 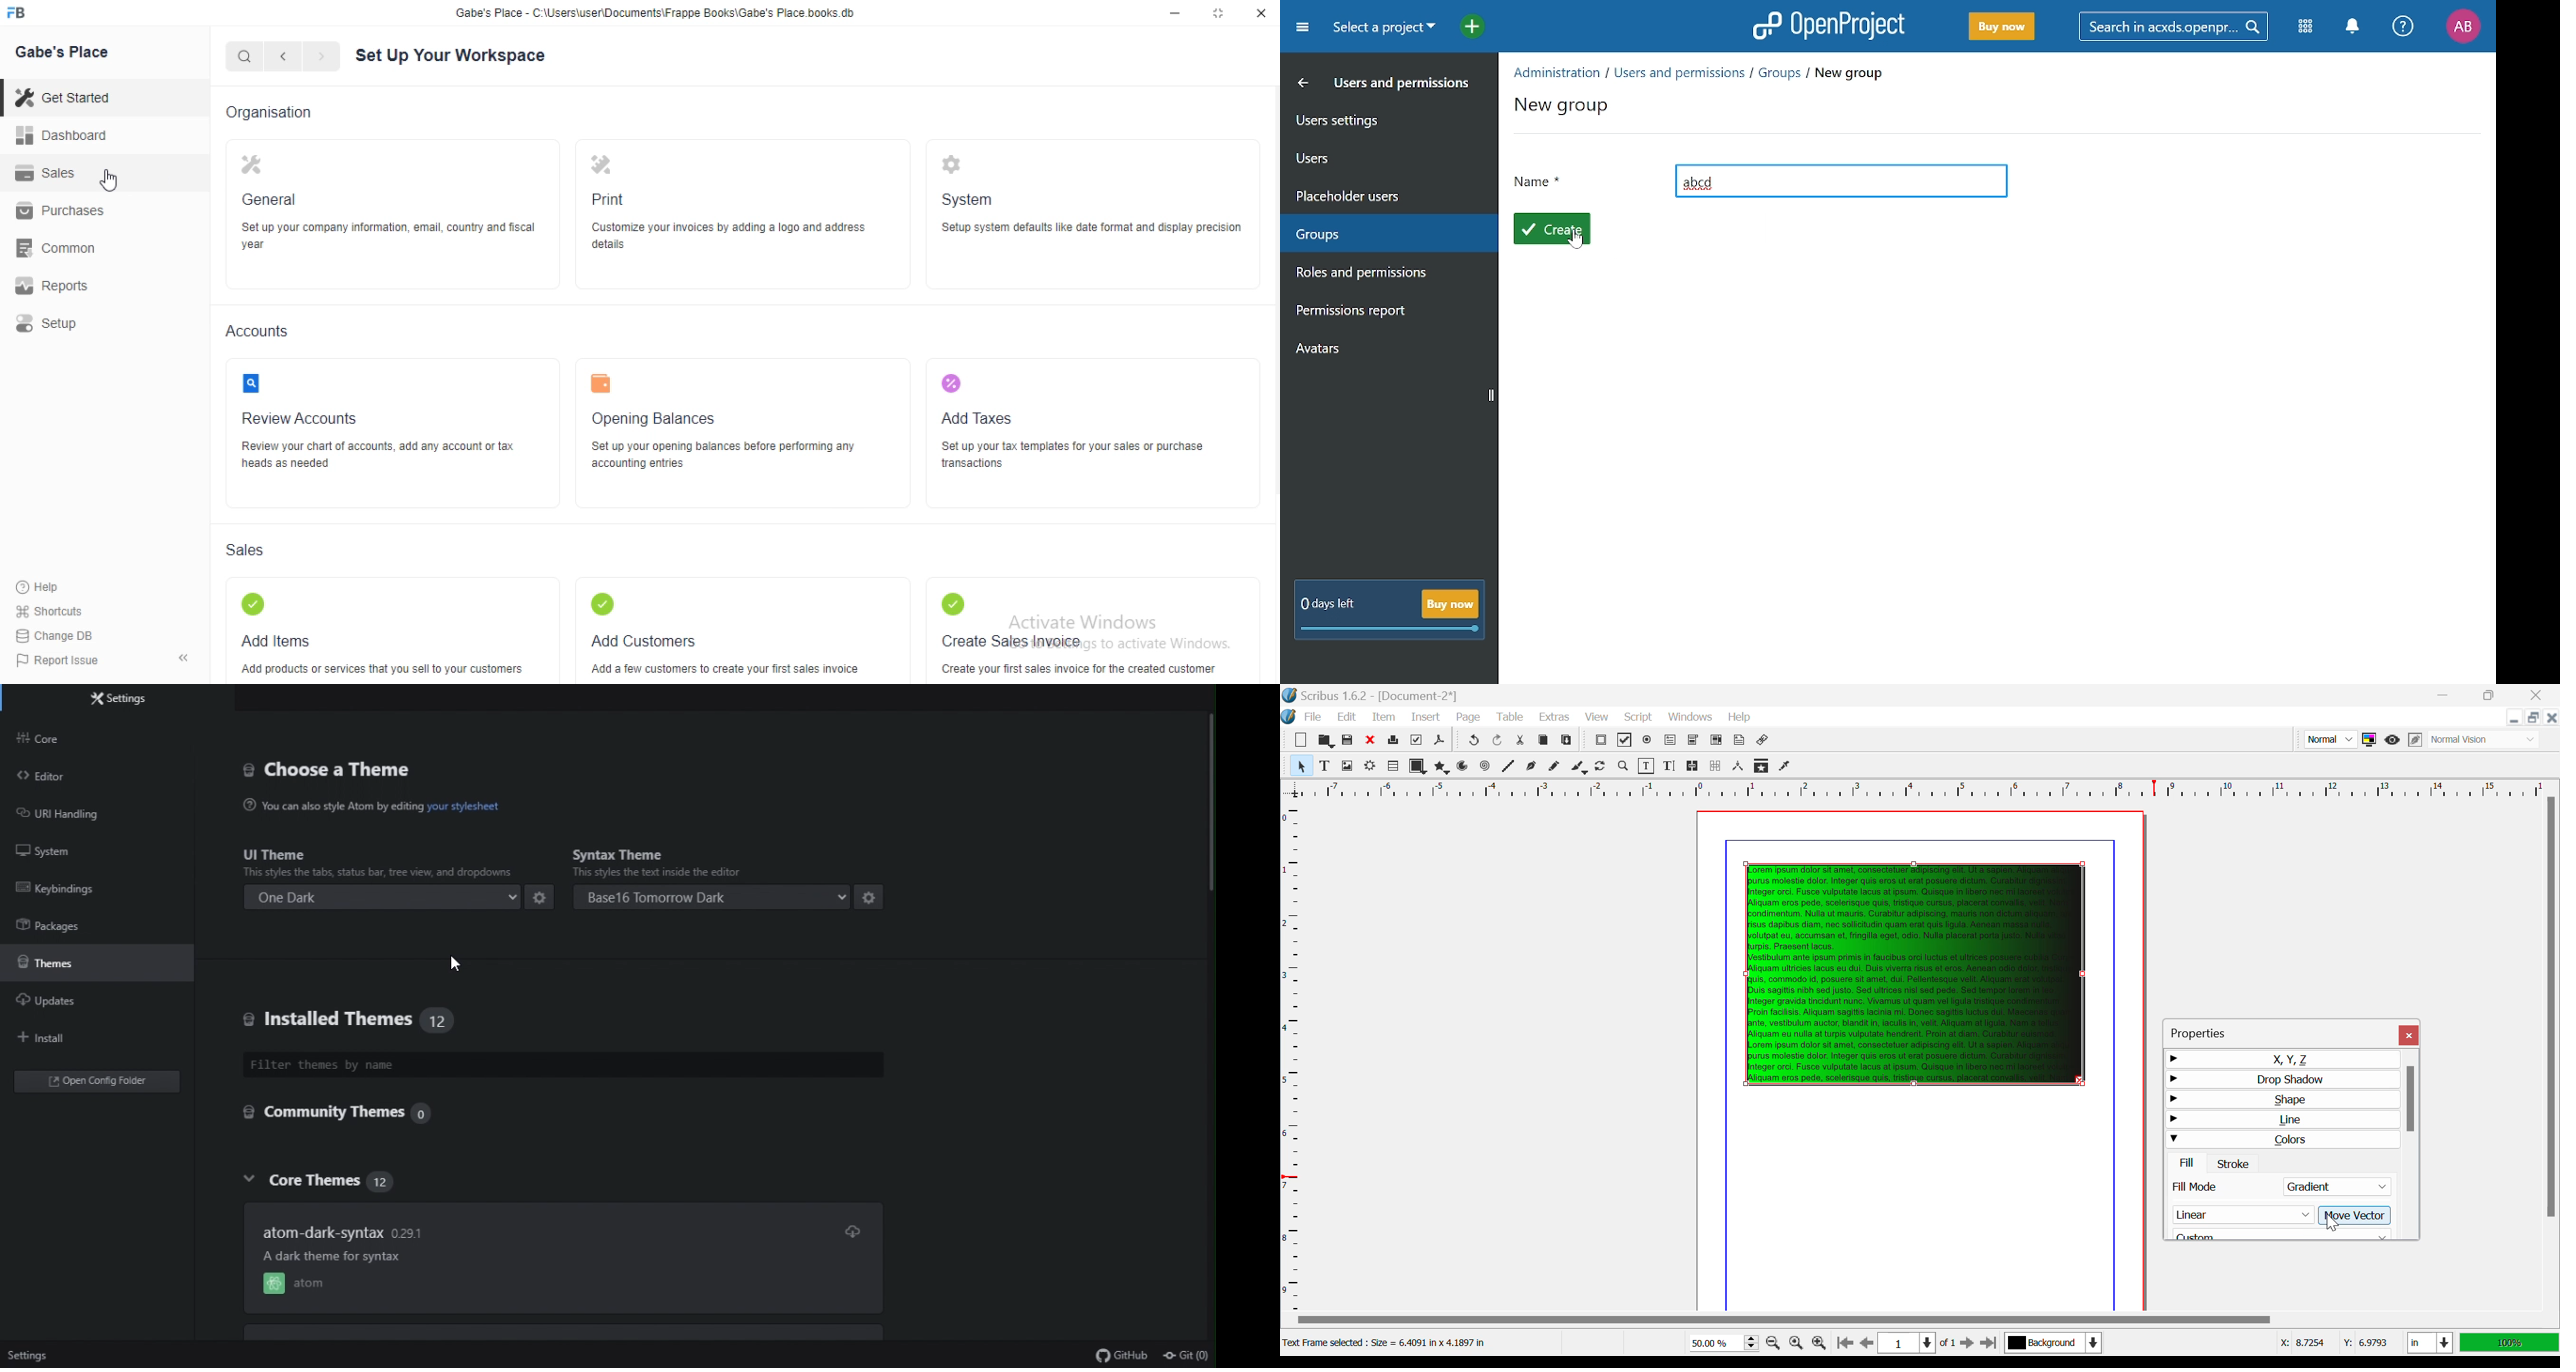 What do you see at coordinates (2393, 741) in the screenshot?
I see `Preview Mode` at bounding box center [2393, 741].